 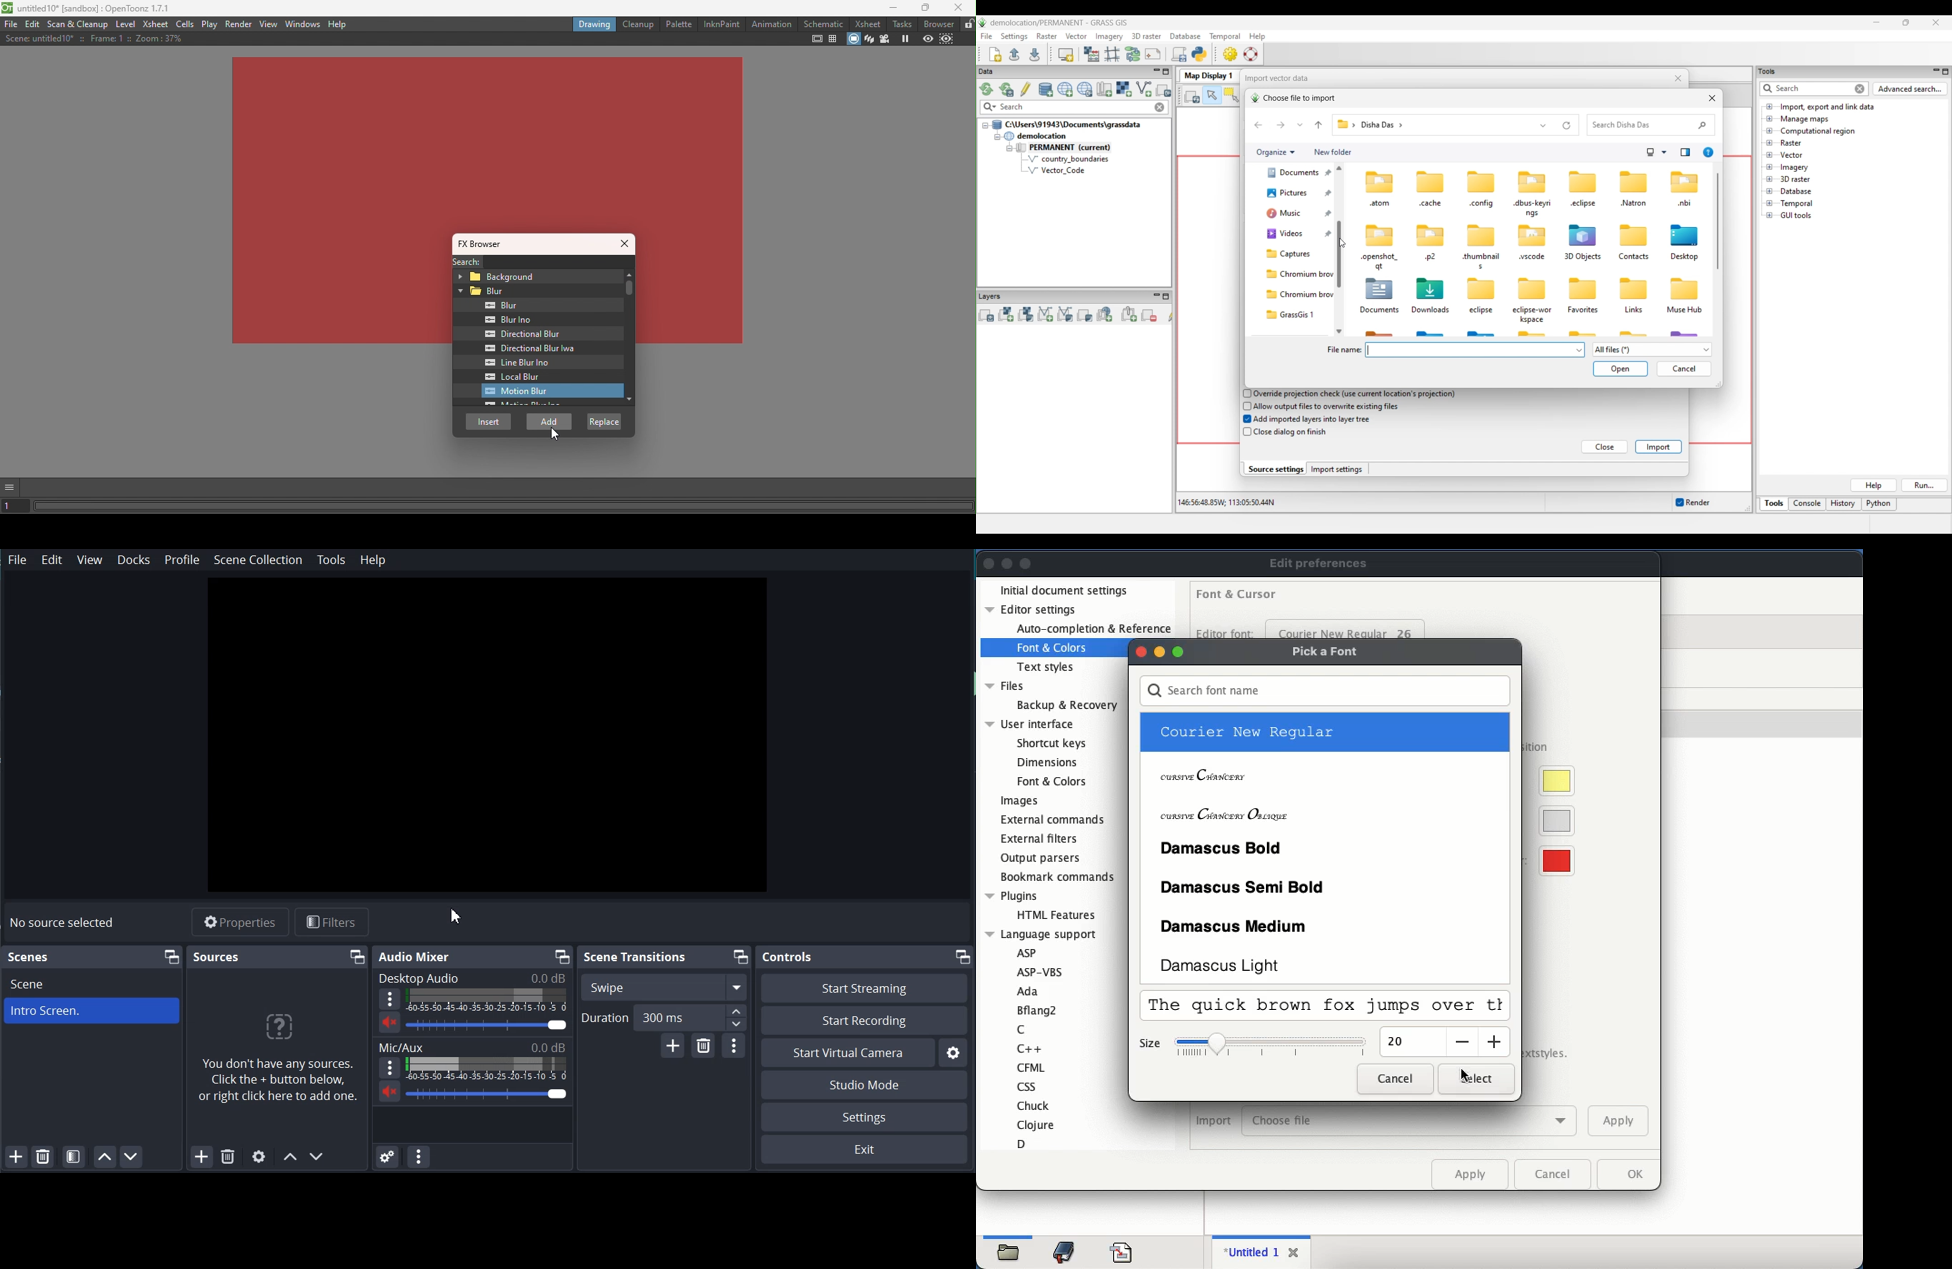 I want to click on Freeze, so click(x=905, y=38).